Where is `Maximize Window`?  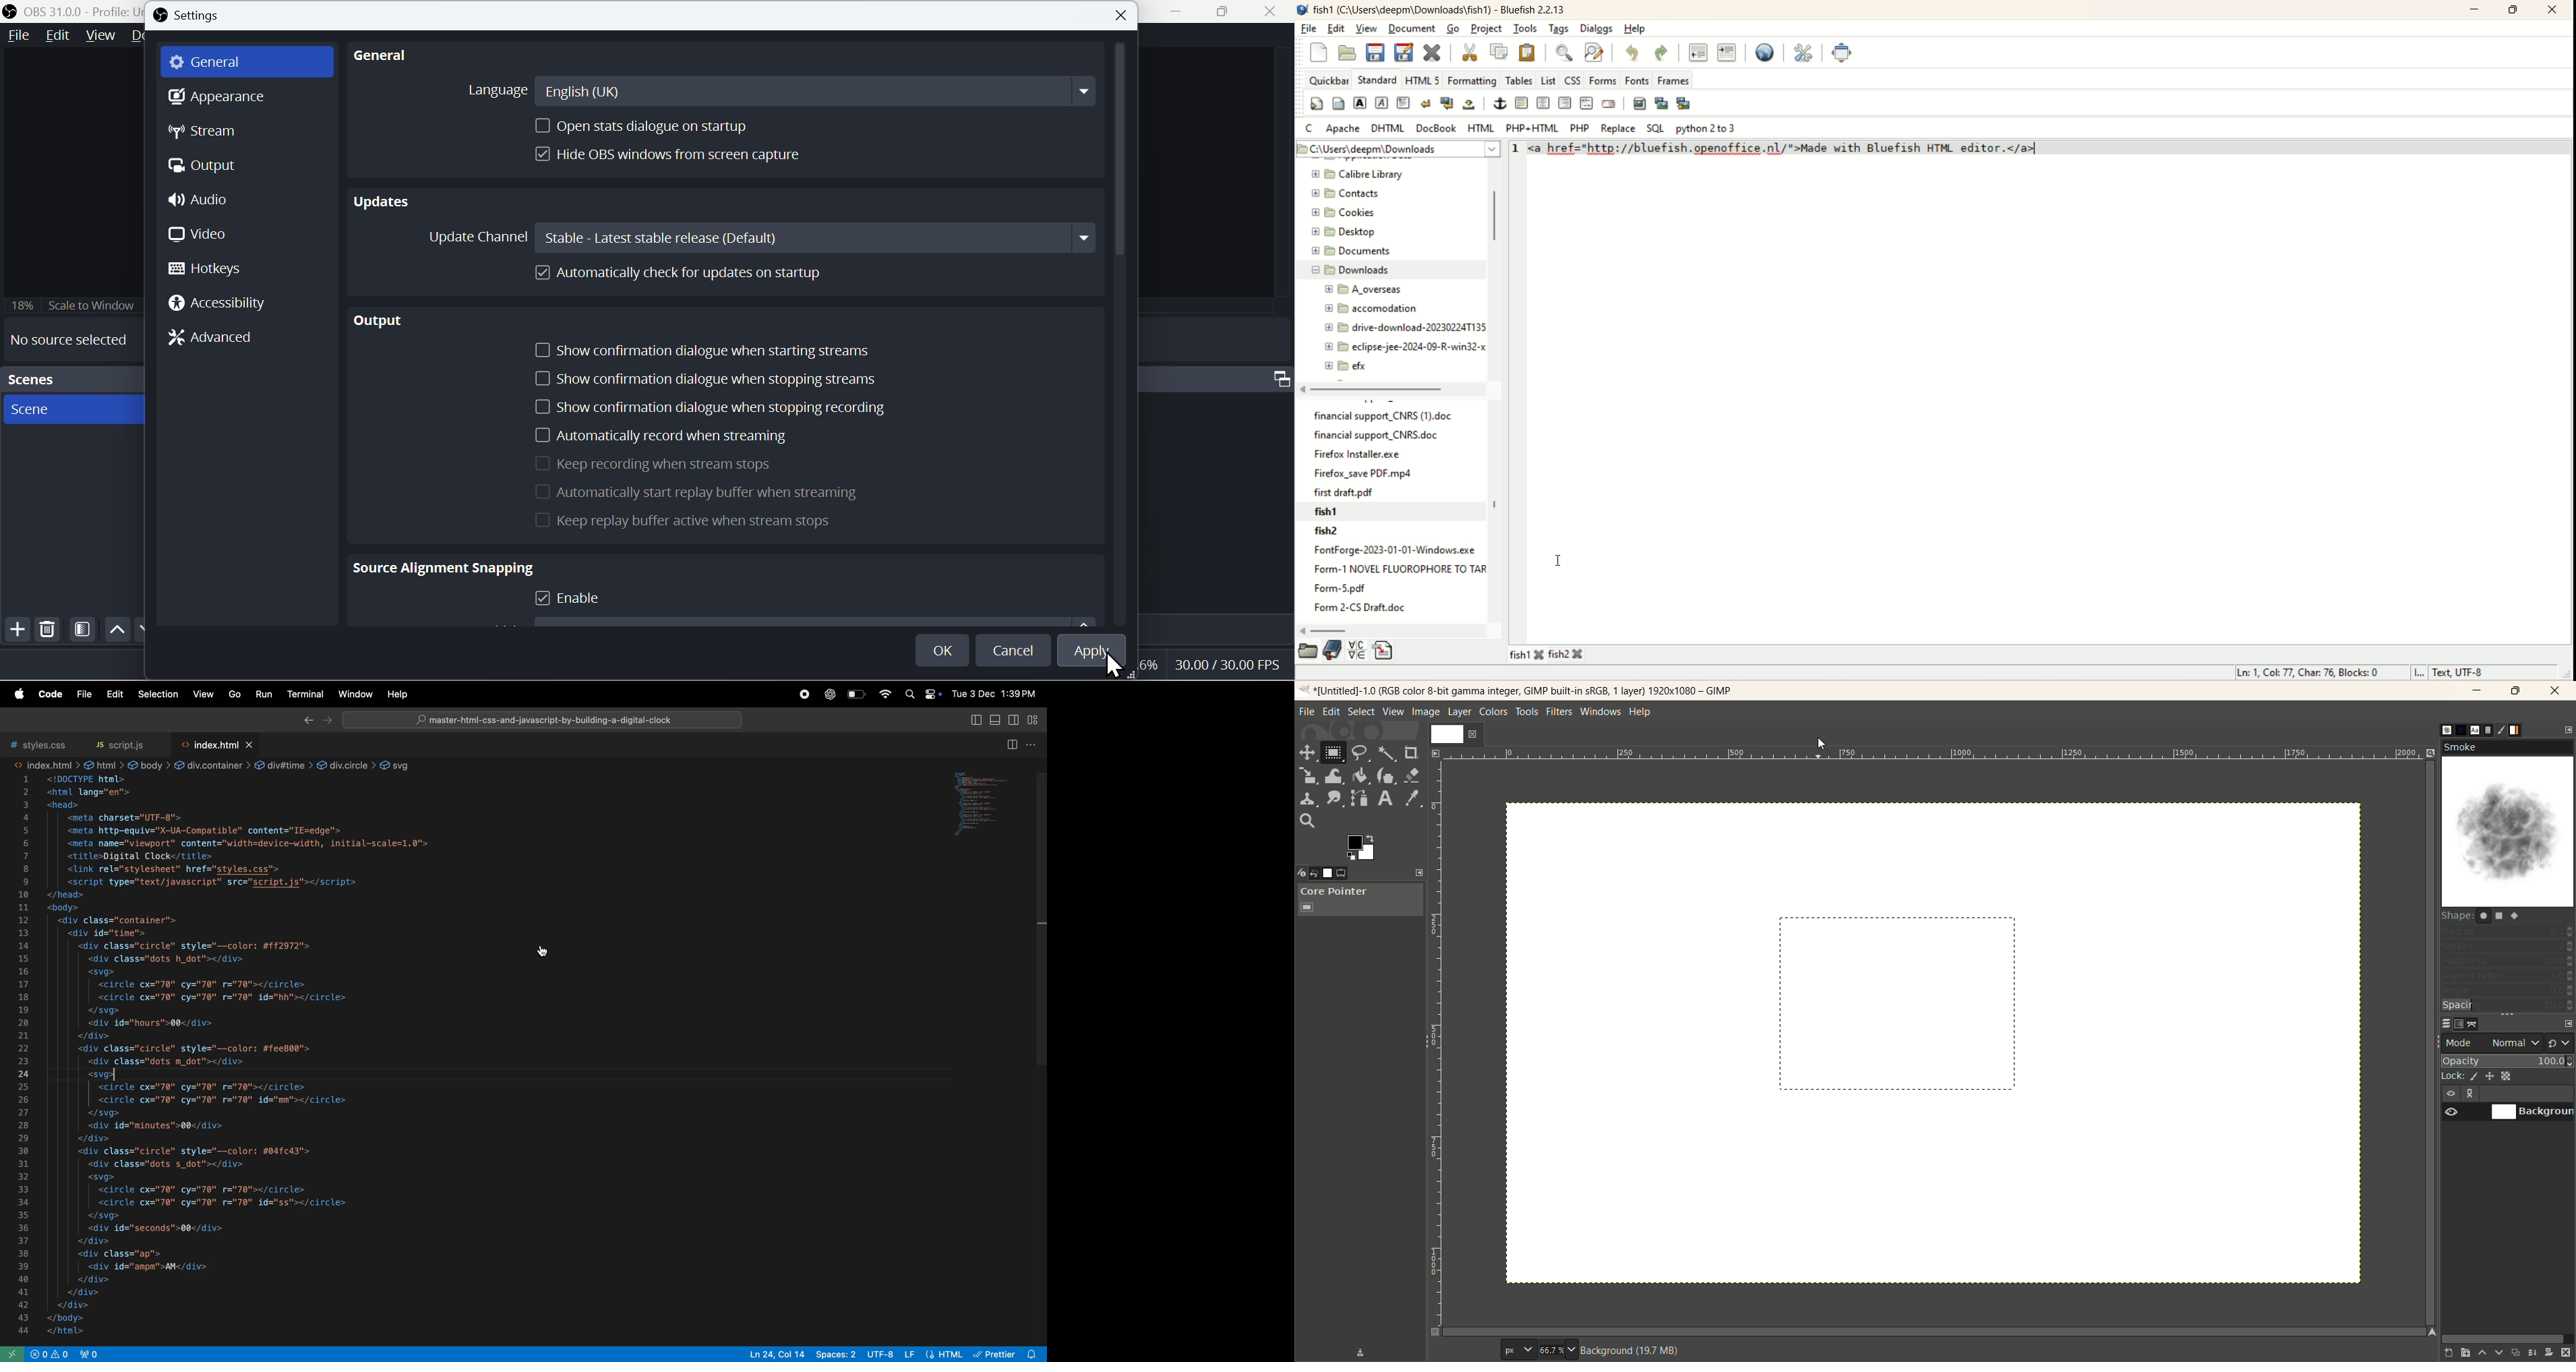 Maximize Window is located at coordinates (1277, 380).